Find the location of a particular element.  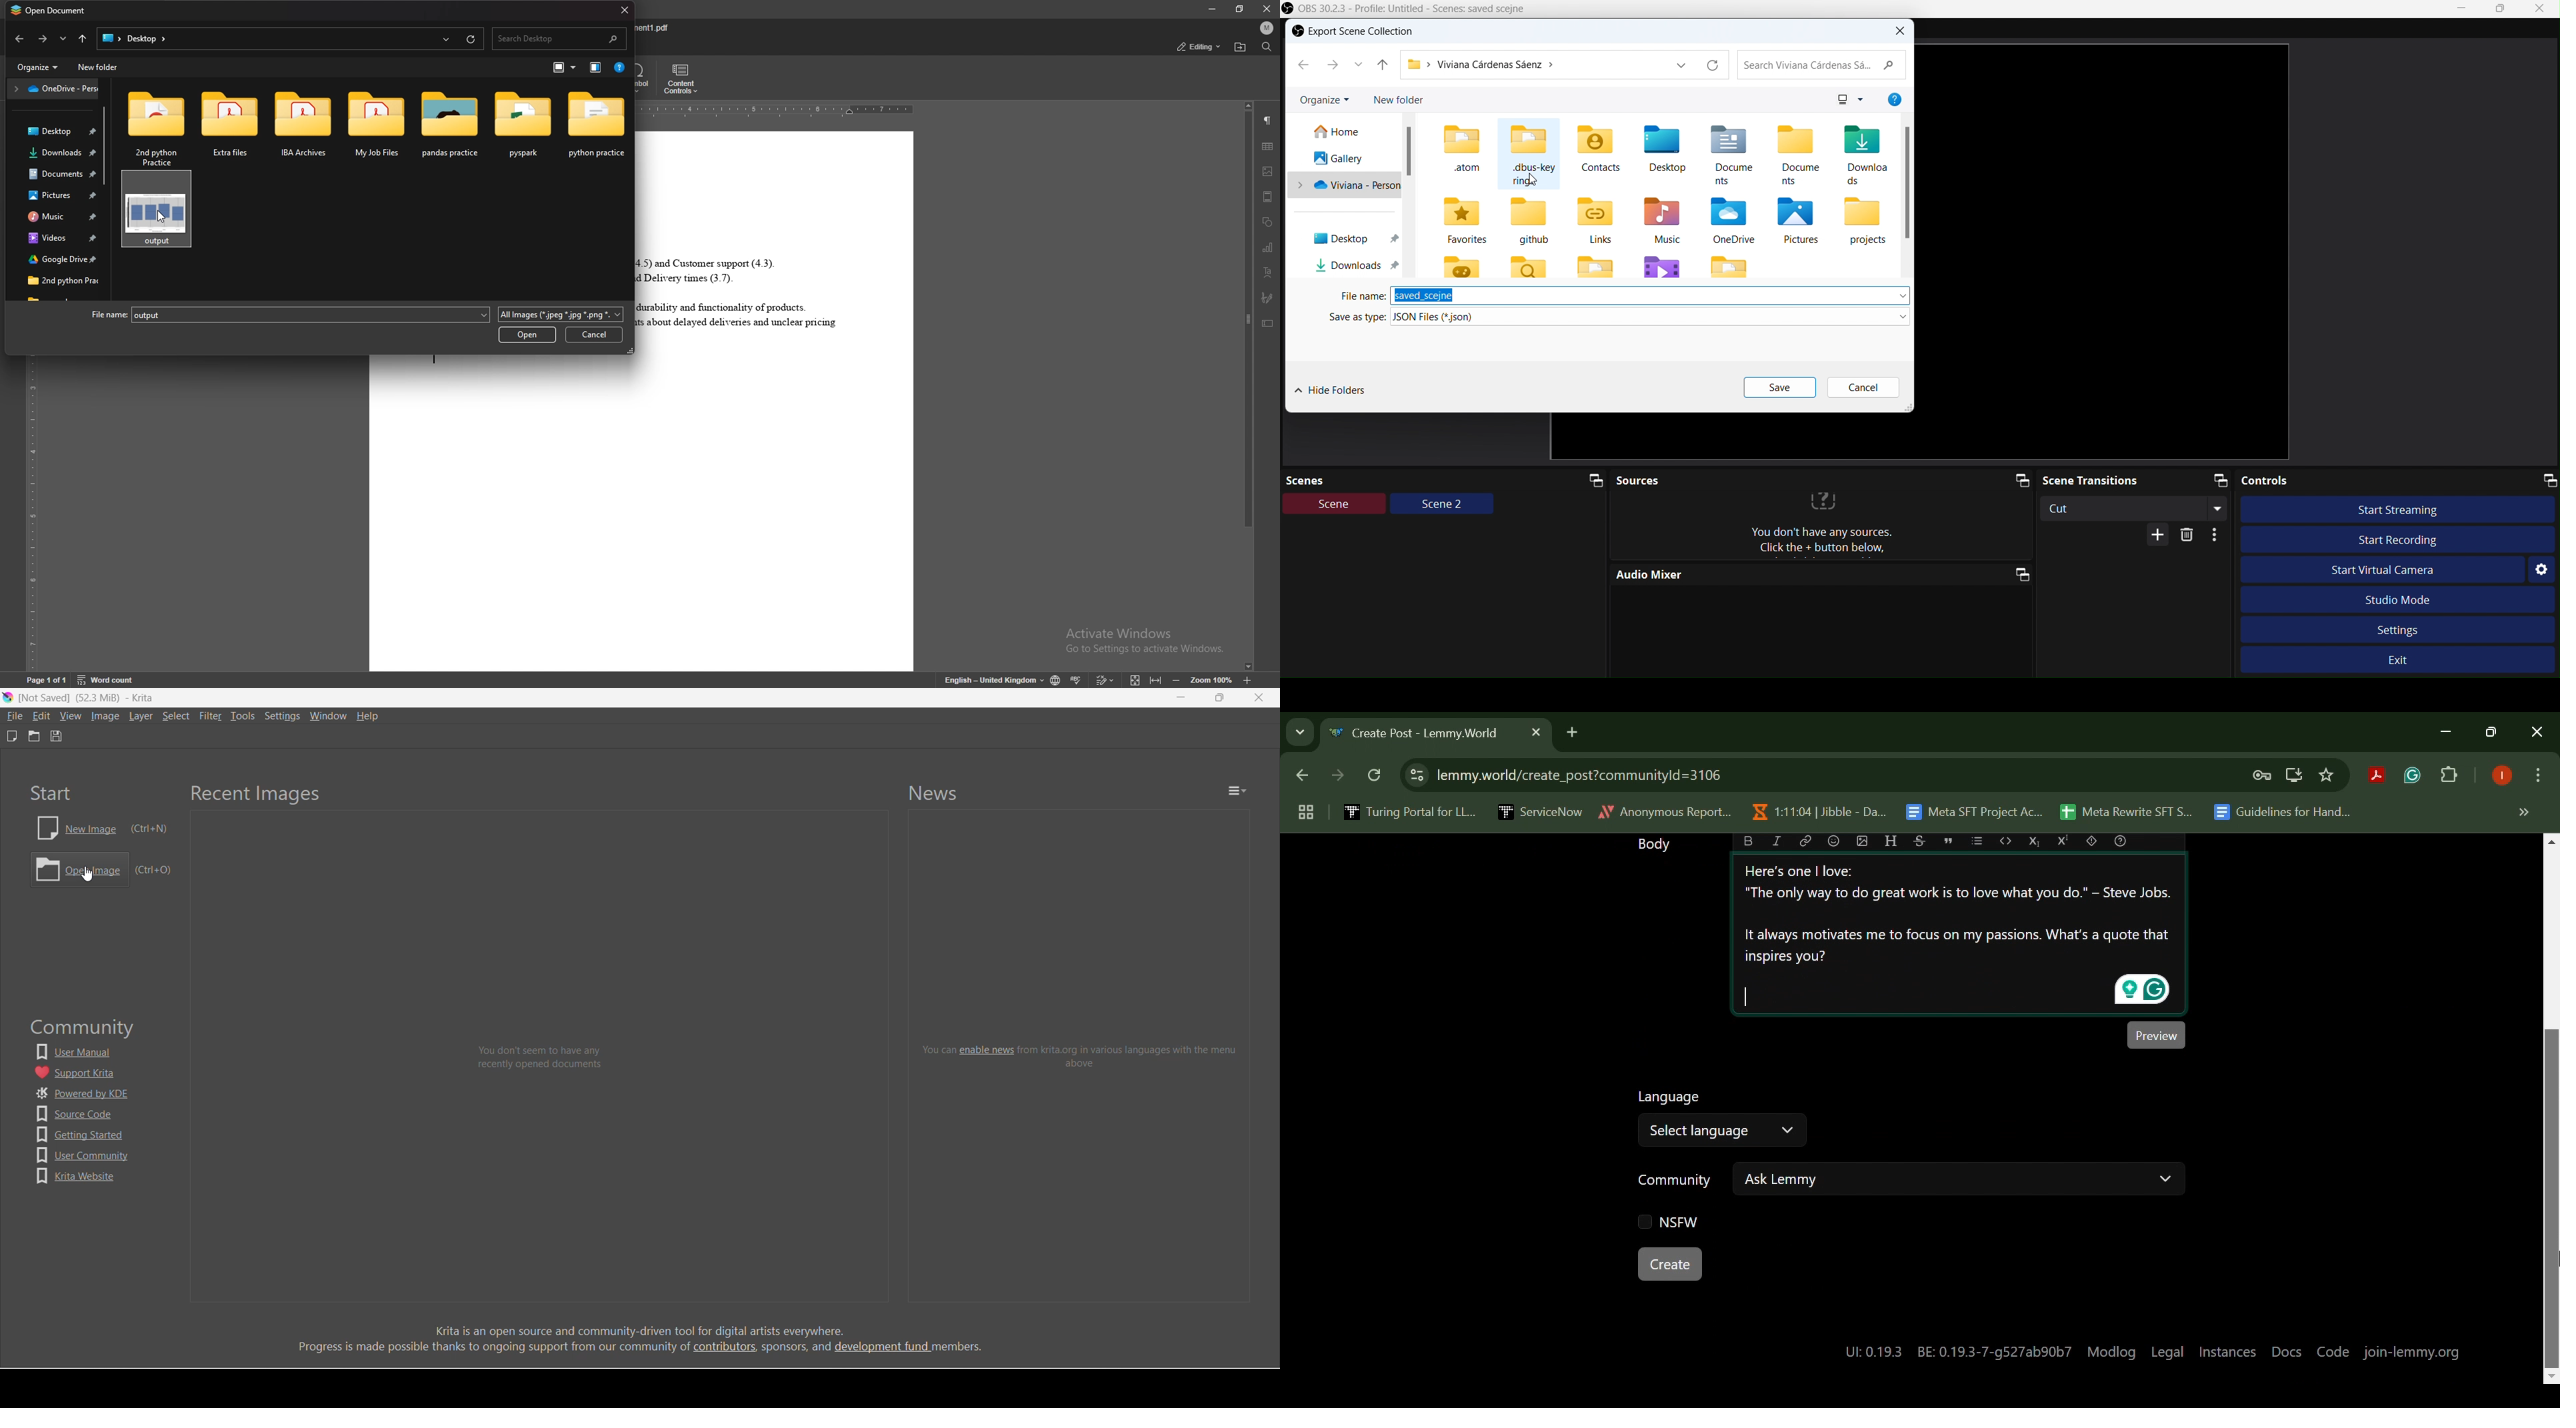

content controls is located at coordinates (684, 79).